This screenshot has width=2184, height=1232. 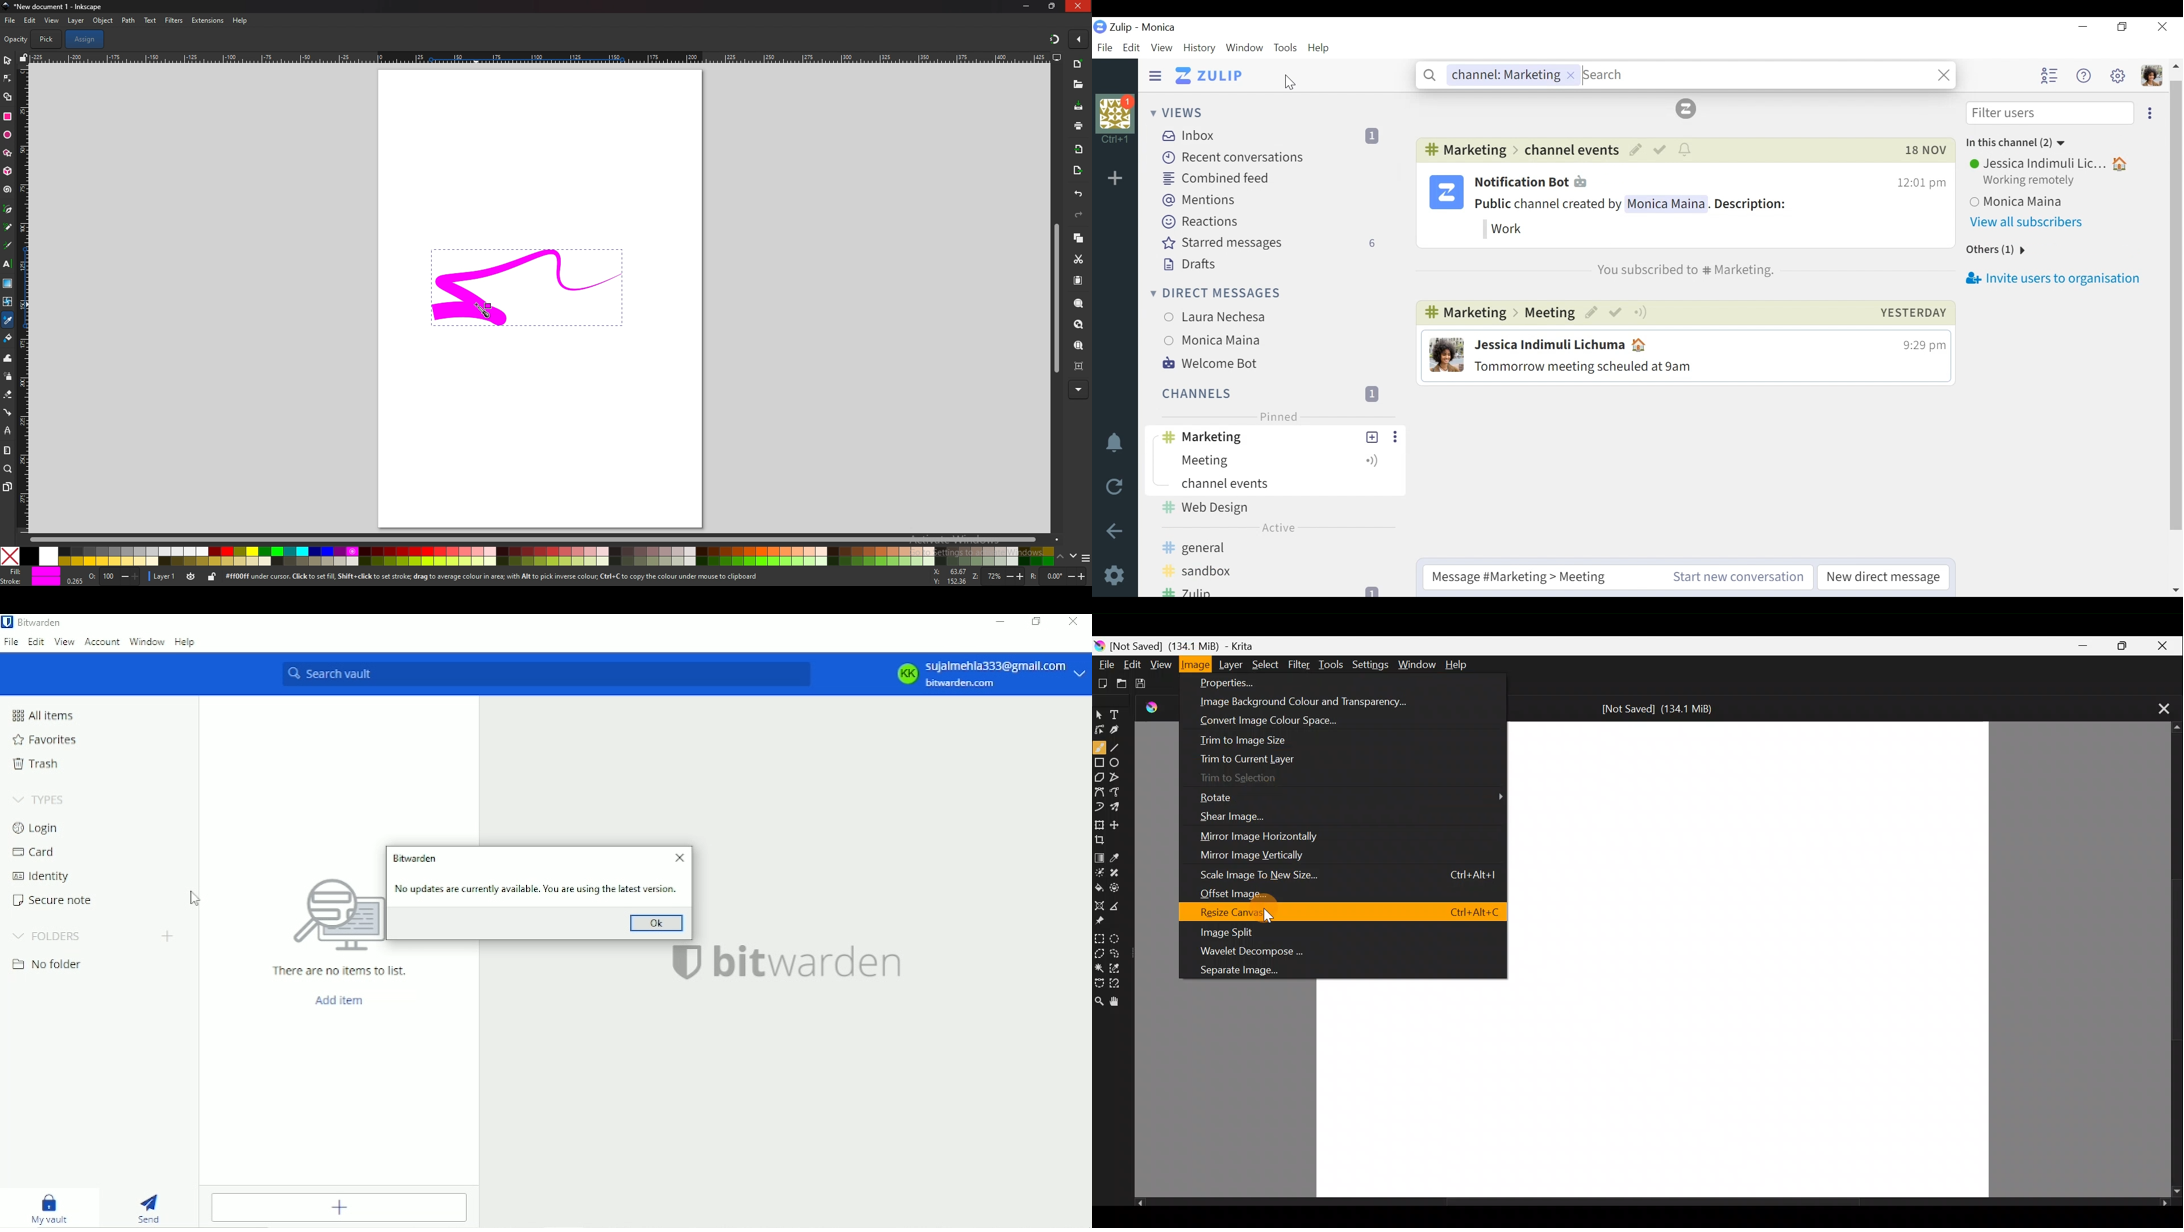 I want to click on  Jessica Indimuli Lichuma 4 9:29 pmTommorrow meeting scheuled at 9am, so click(x=1720, y=362).